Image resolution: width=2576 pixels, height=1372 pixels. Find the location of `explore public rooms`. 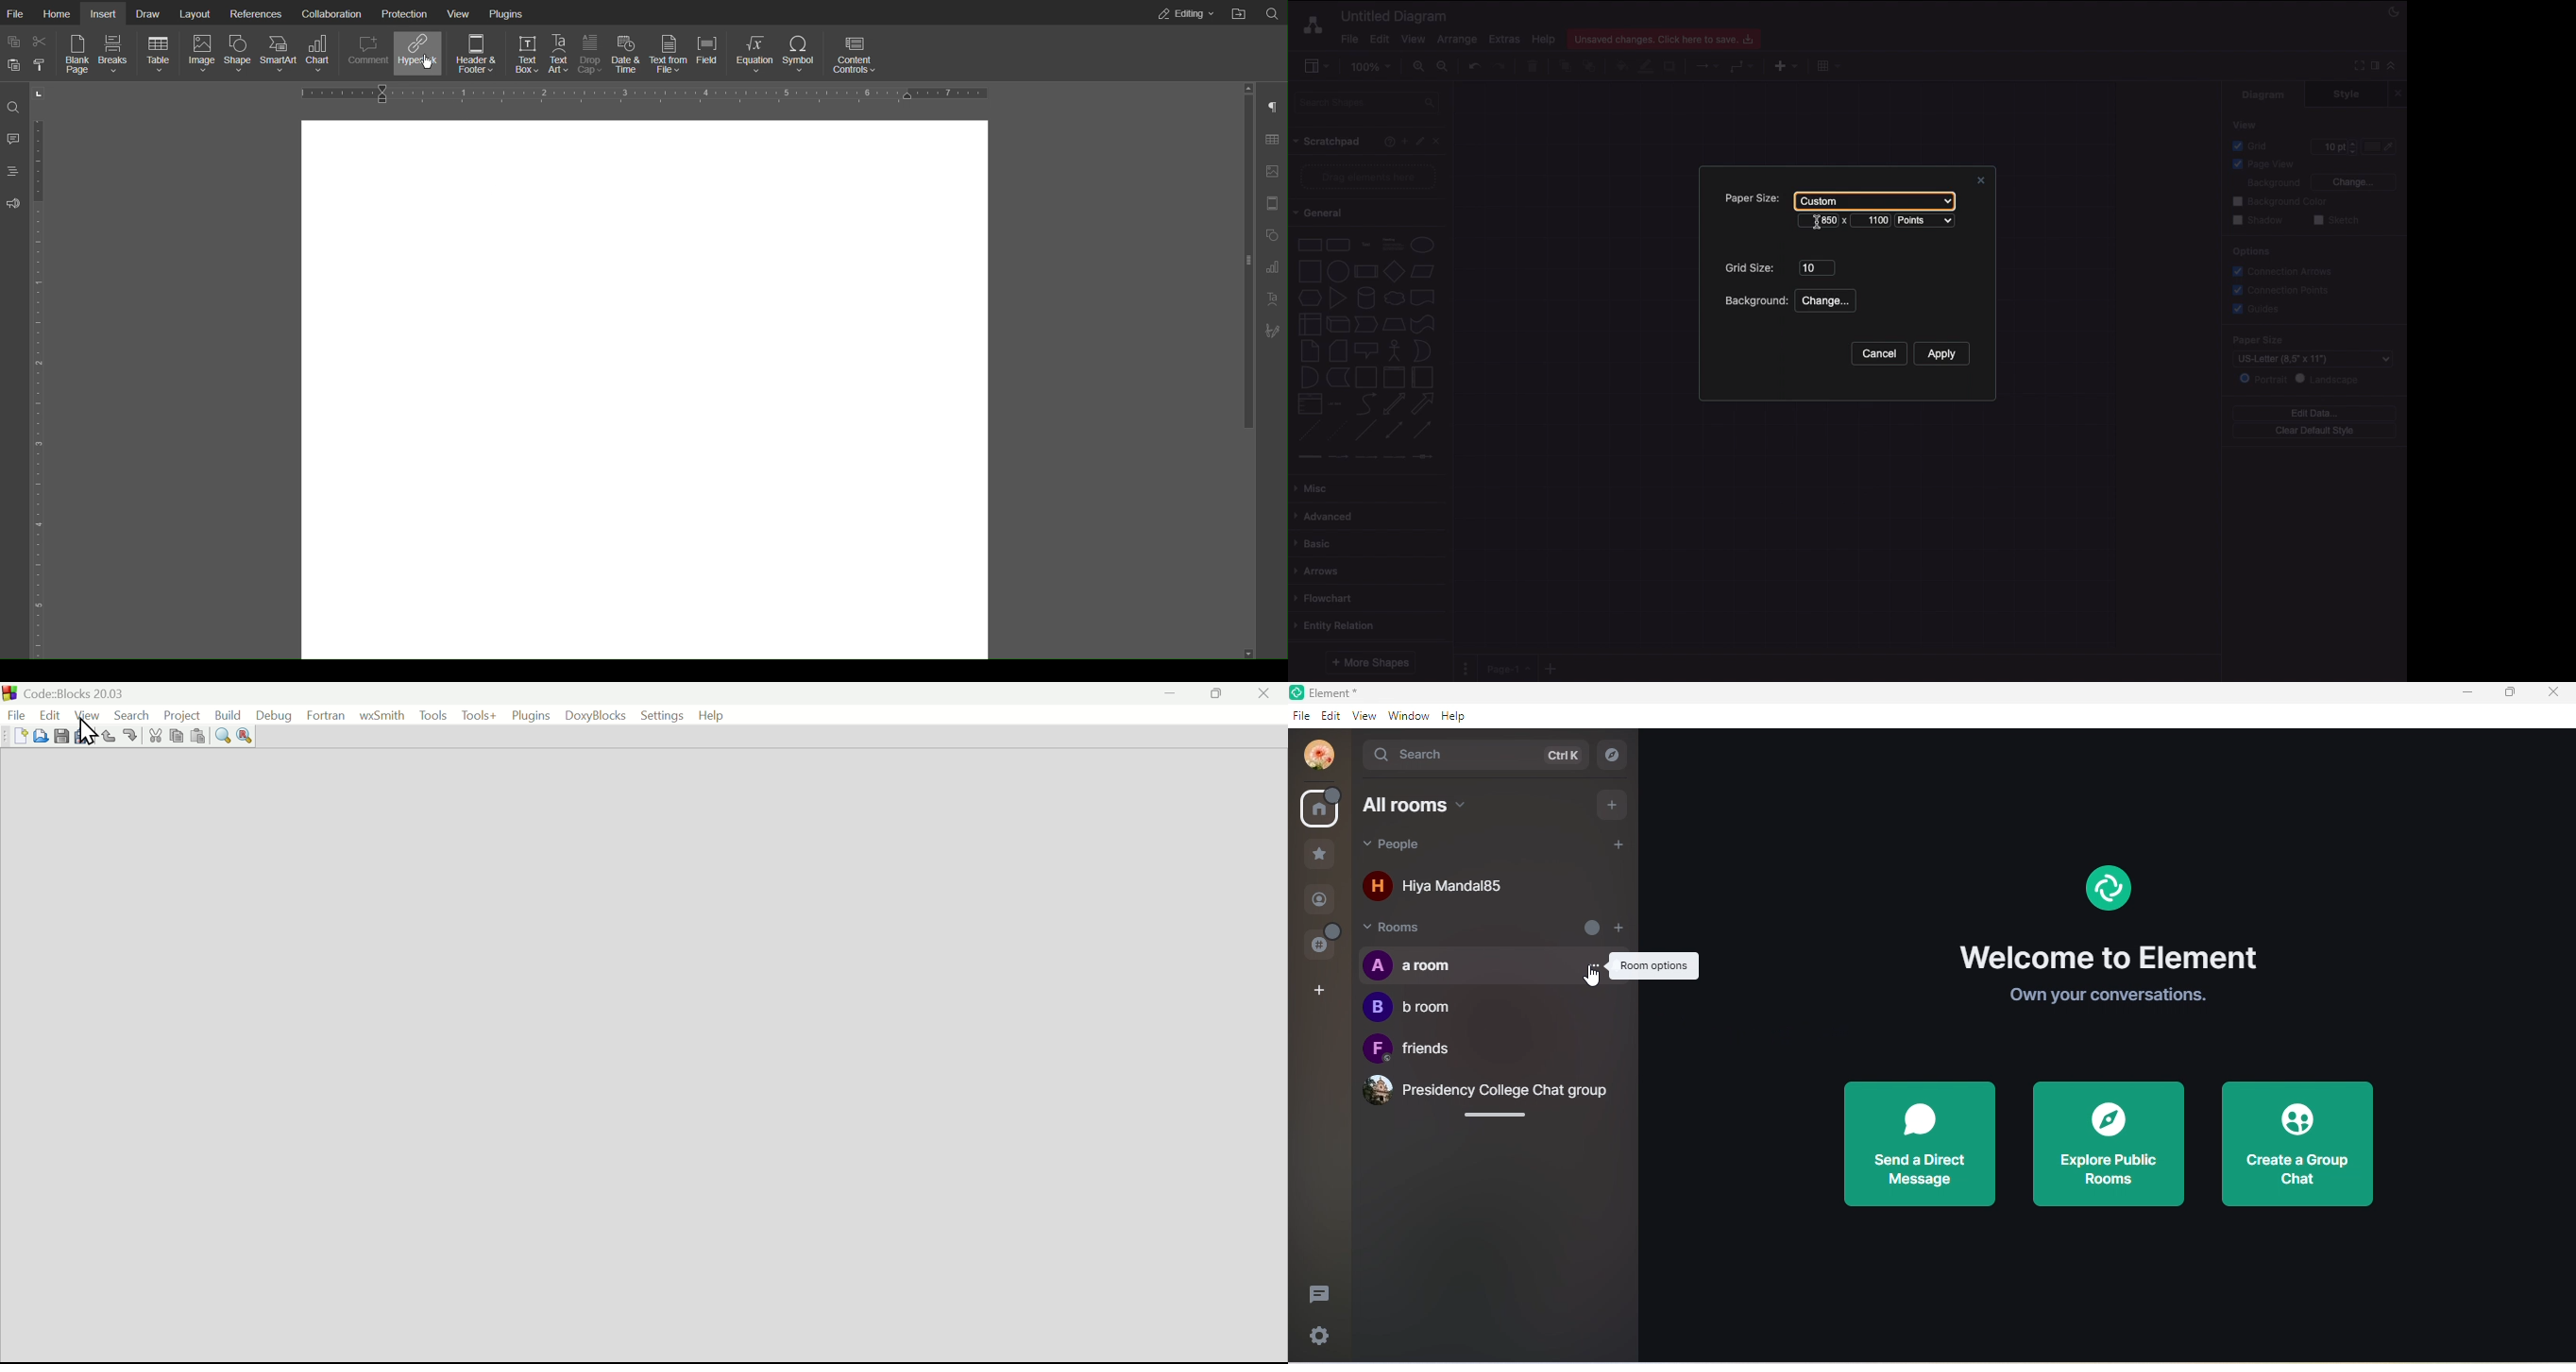

explore public rooms is located at coordinates (2108, 1142).